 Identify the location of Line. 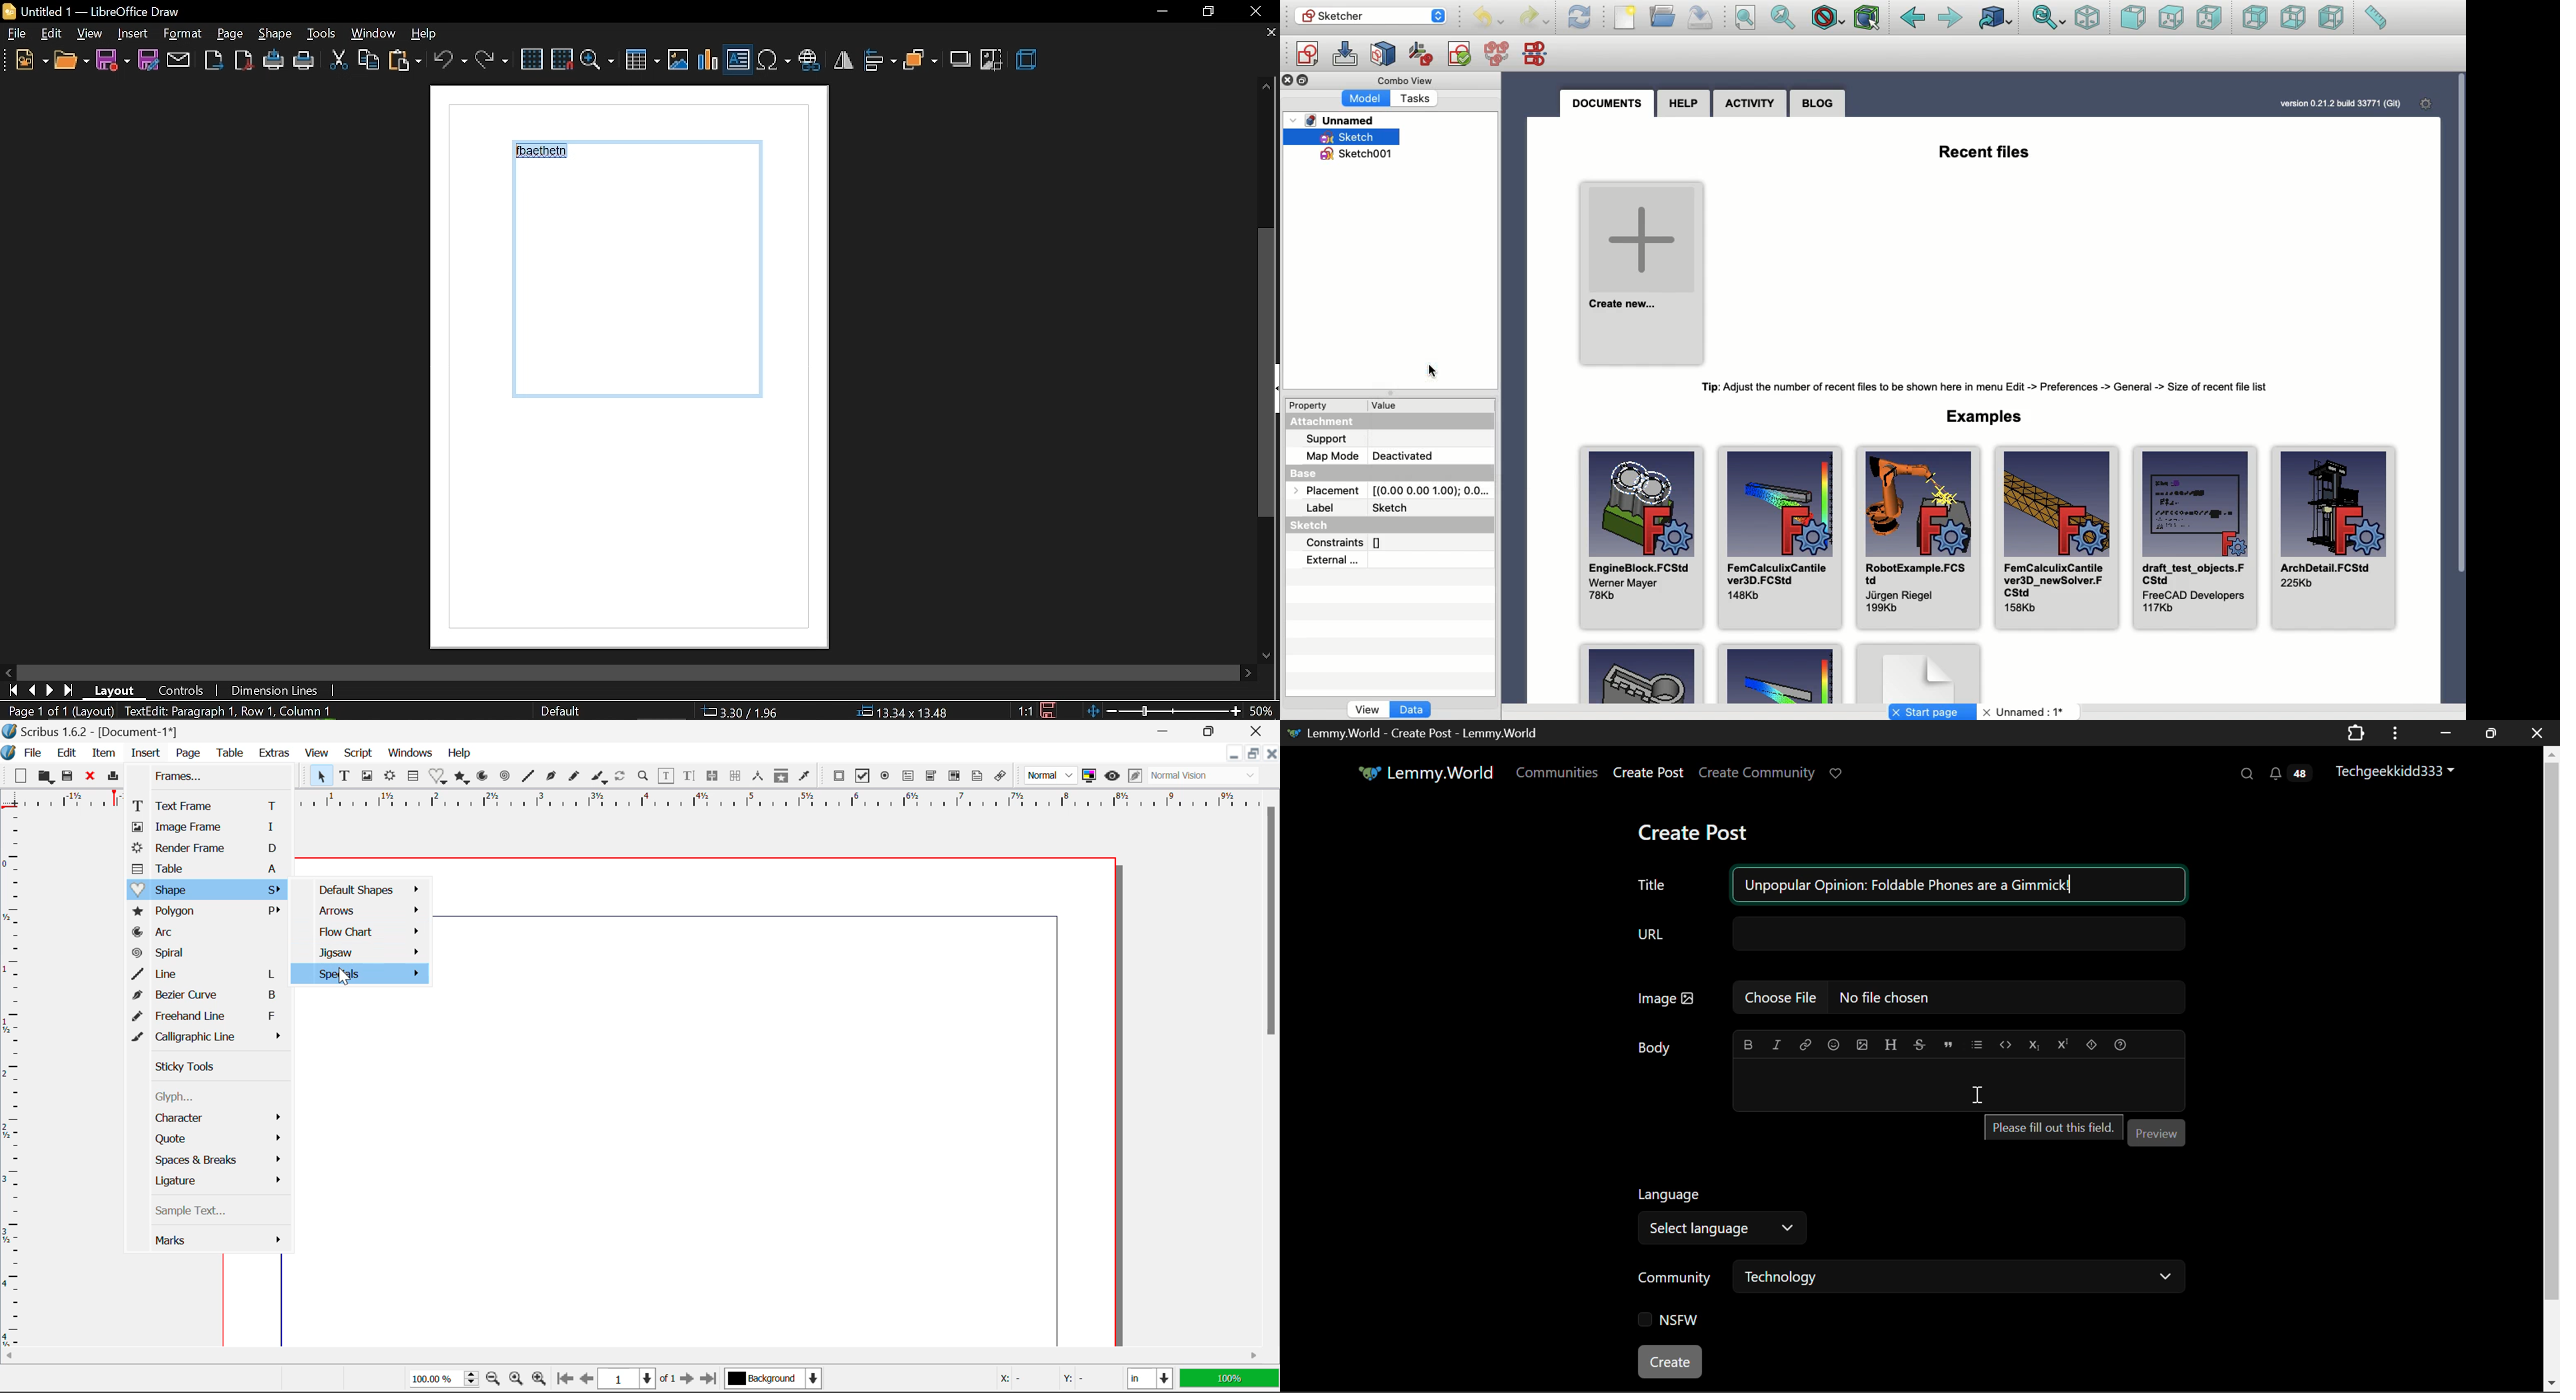
(209, 975).